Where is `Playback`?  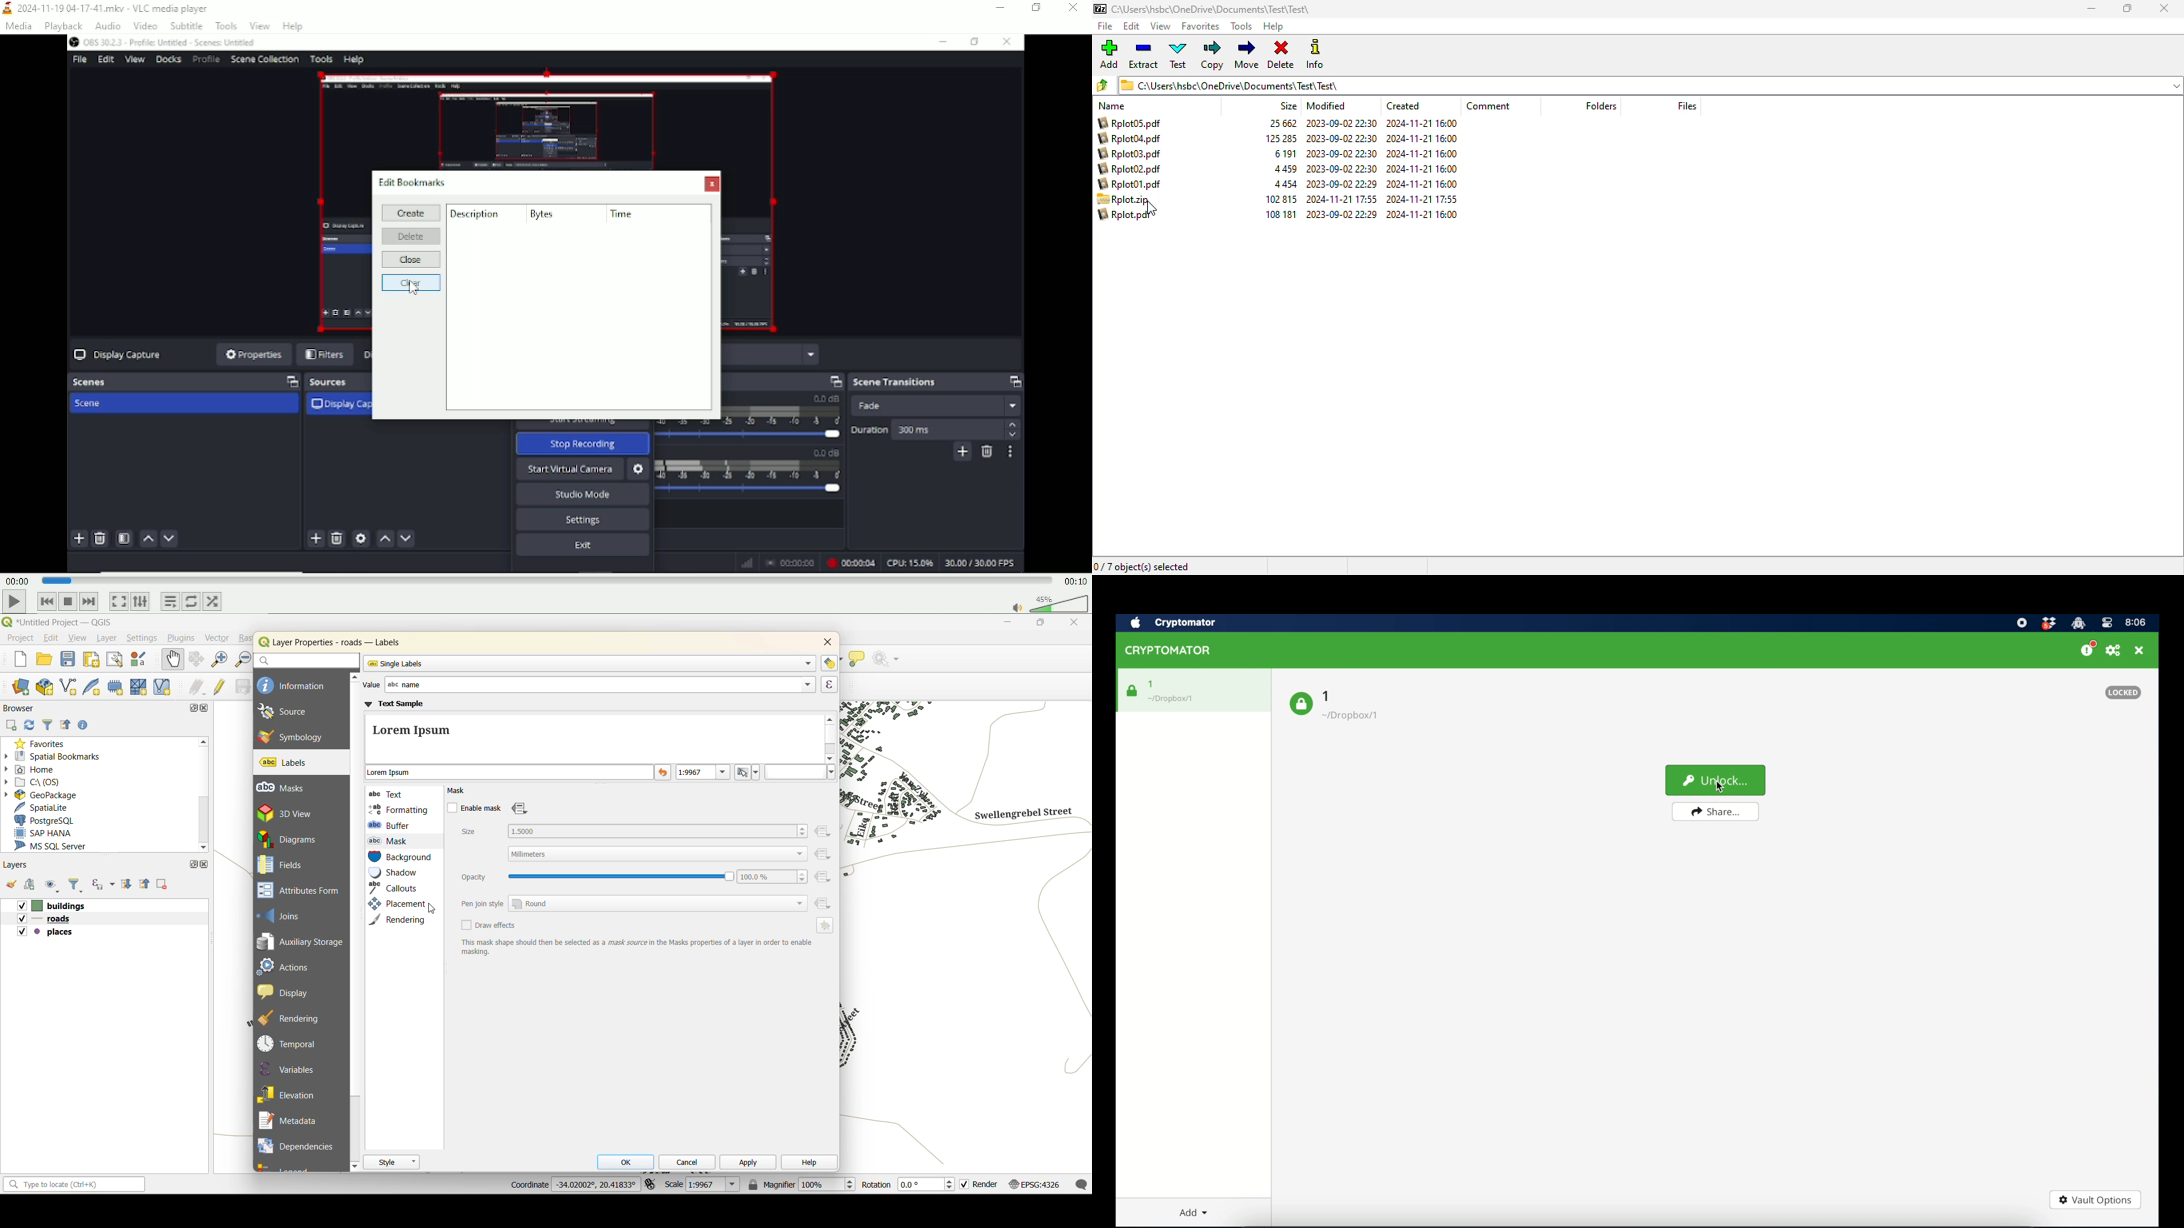
Playback is located at coordinates (63, 26).